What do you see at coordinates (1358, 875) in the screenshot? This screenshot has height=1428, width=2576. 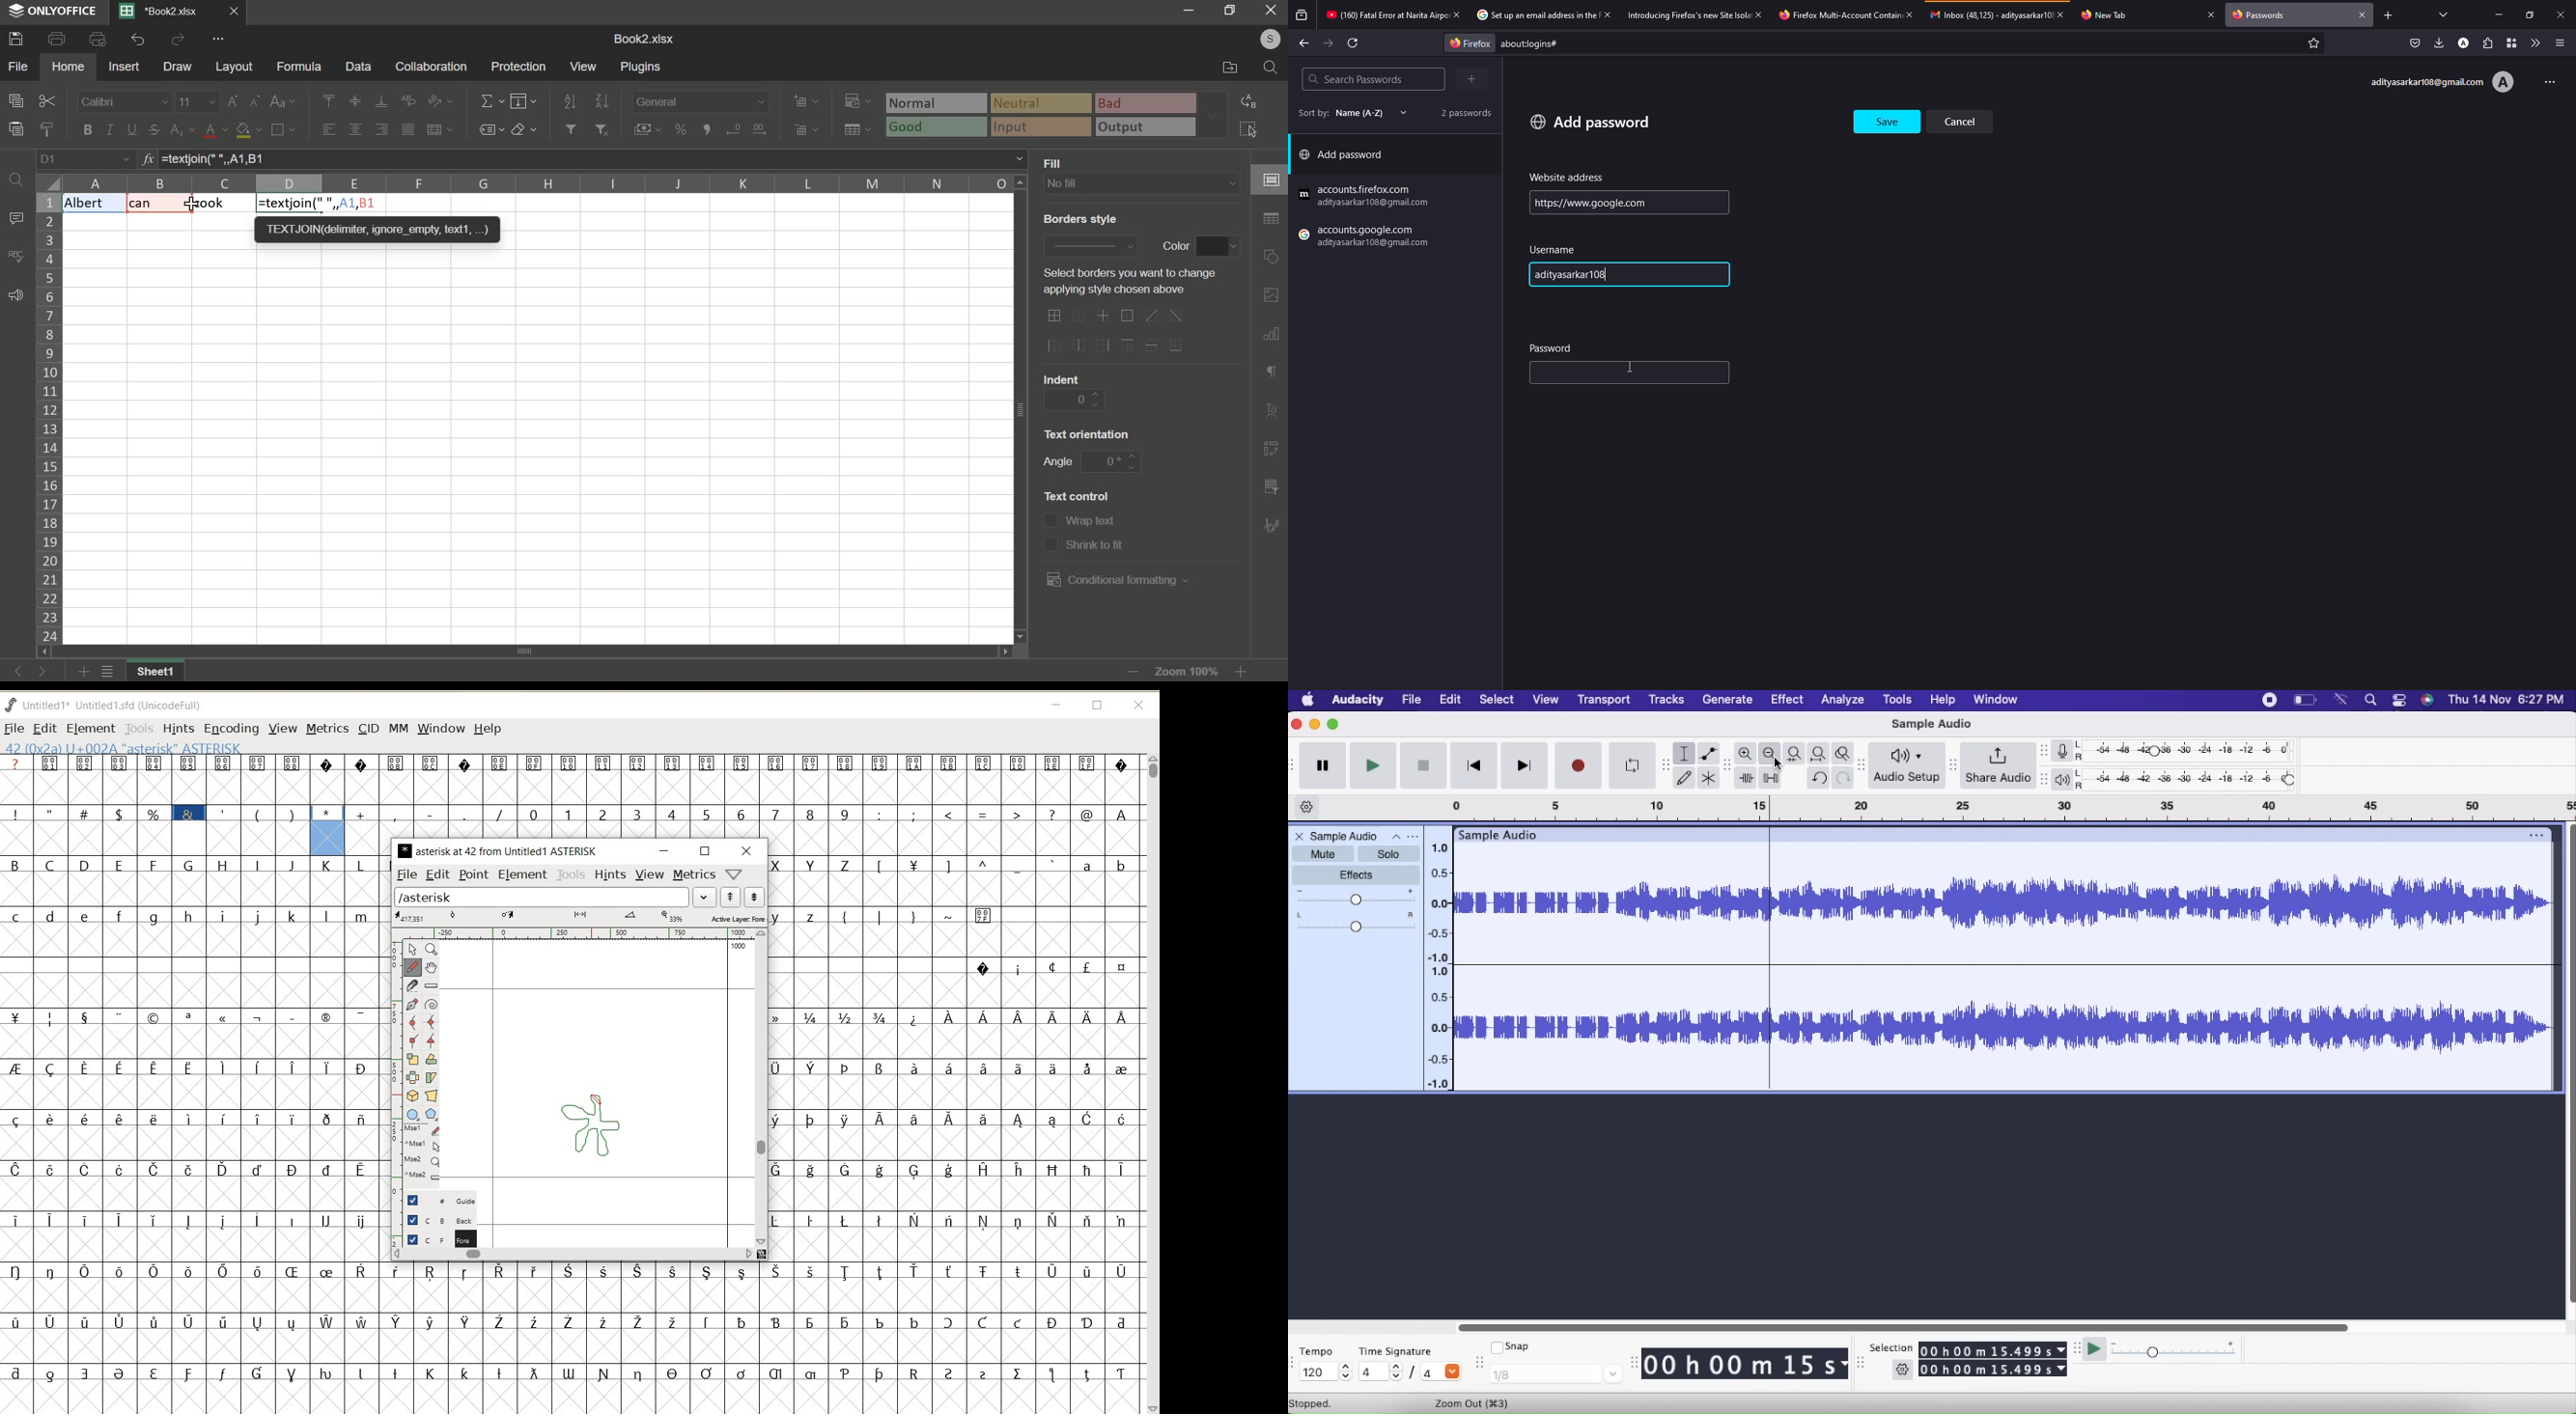 I see `Effects` at bounding box center [1358, 875].